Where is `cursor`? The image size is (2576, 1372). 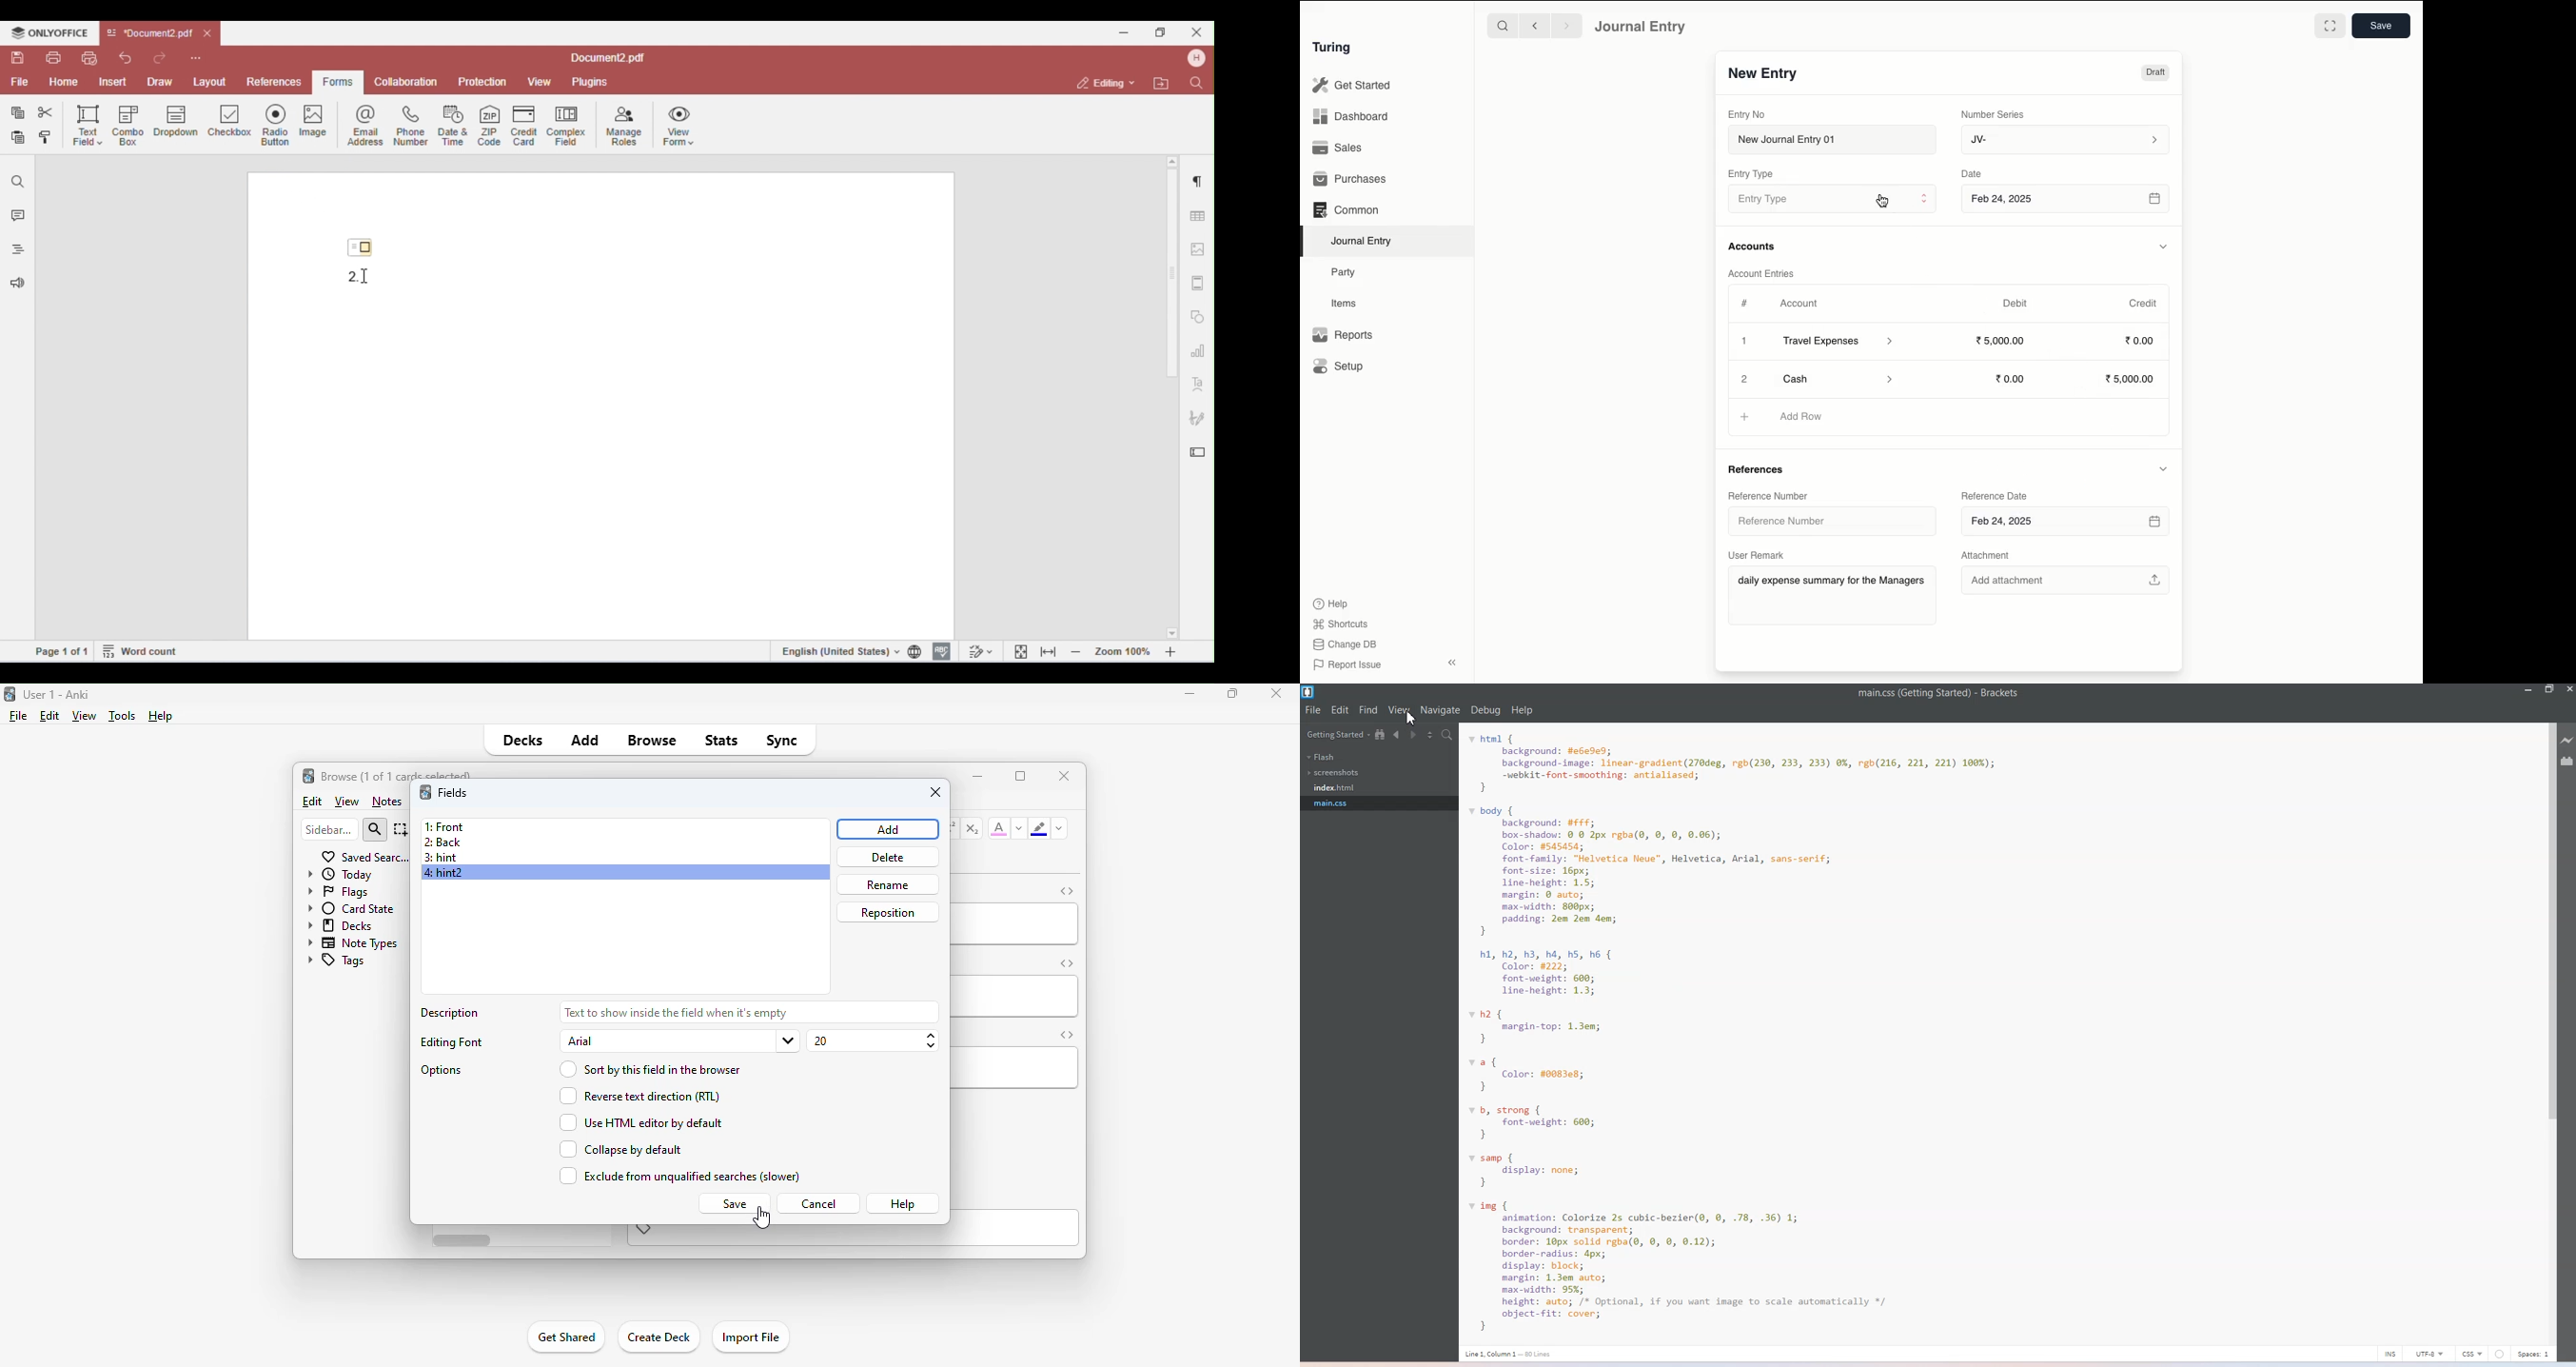 cursor is located at coordinates (761, 1218).